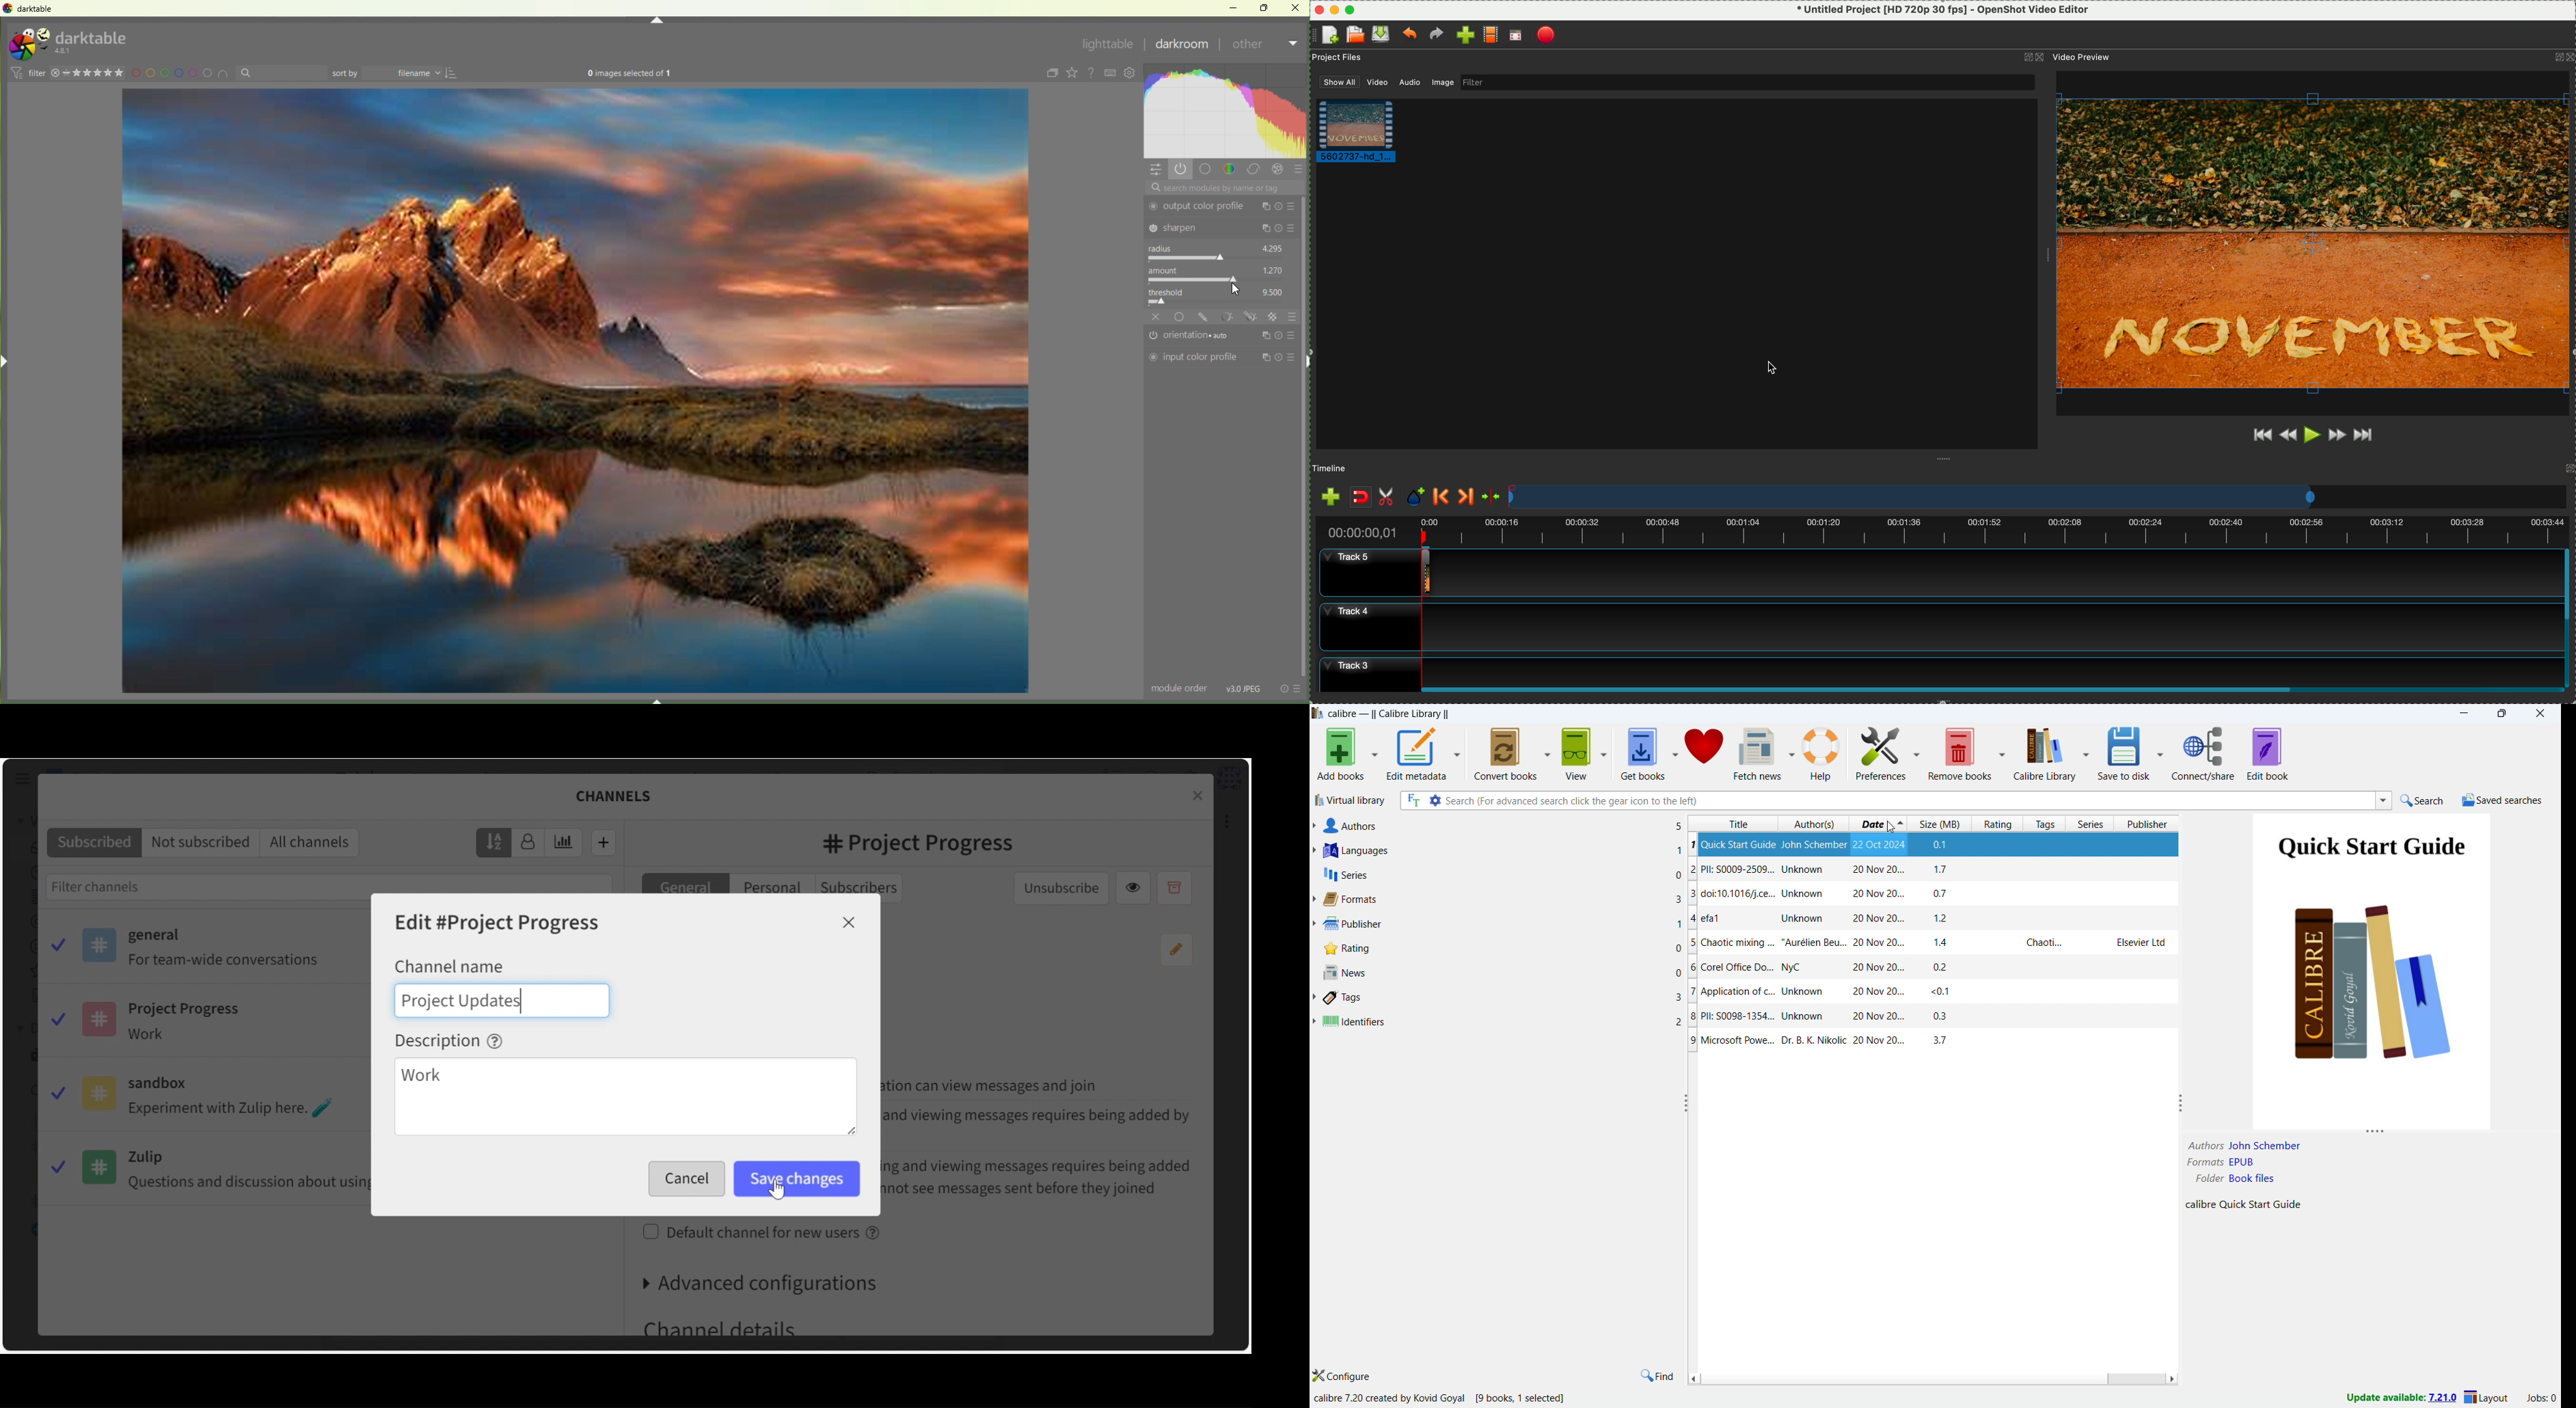 The image size is (2576, 1428). I want to click on fast forward, so click(2337, 438).